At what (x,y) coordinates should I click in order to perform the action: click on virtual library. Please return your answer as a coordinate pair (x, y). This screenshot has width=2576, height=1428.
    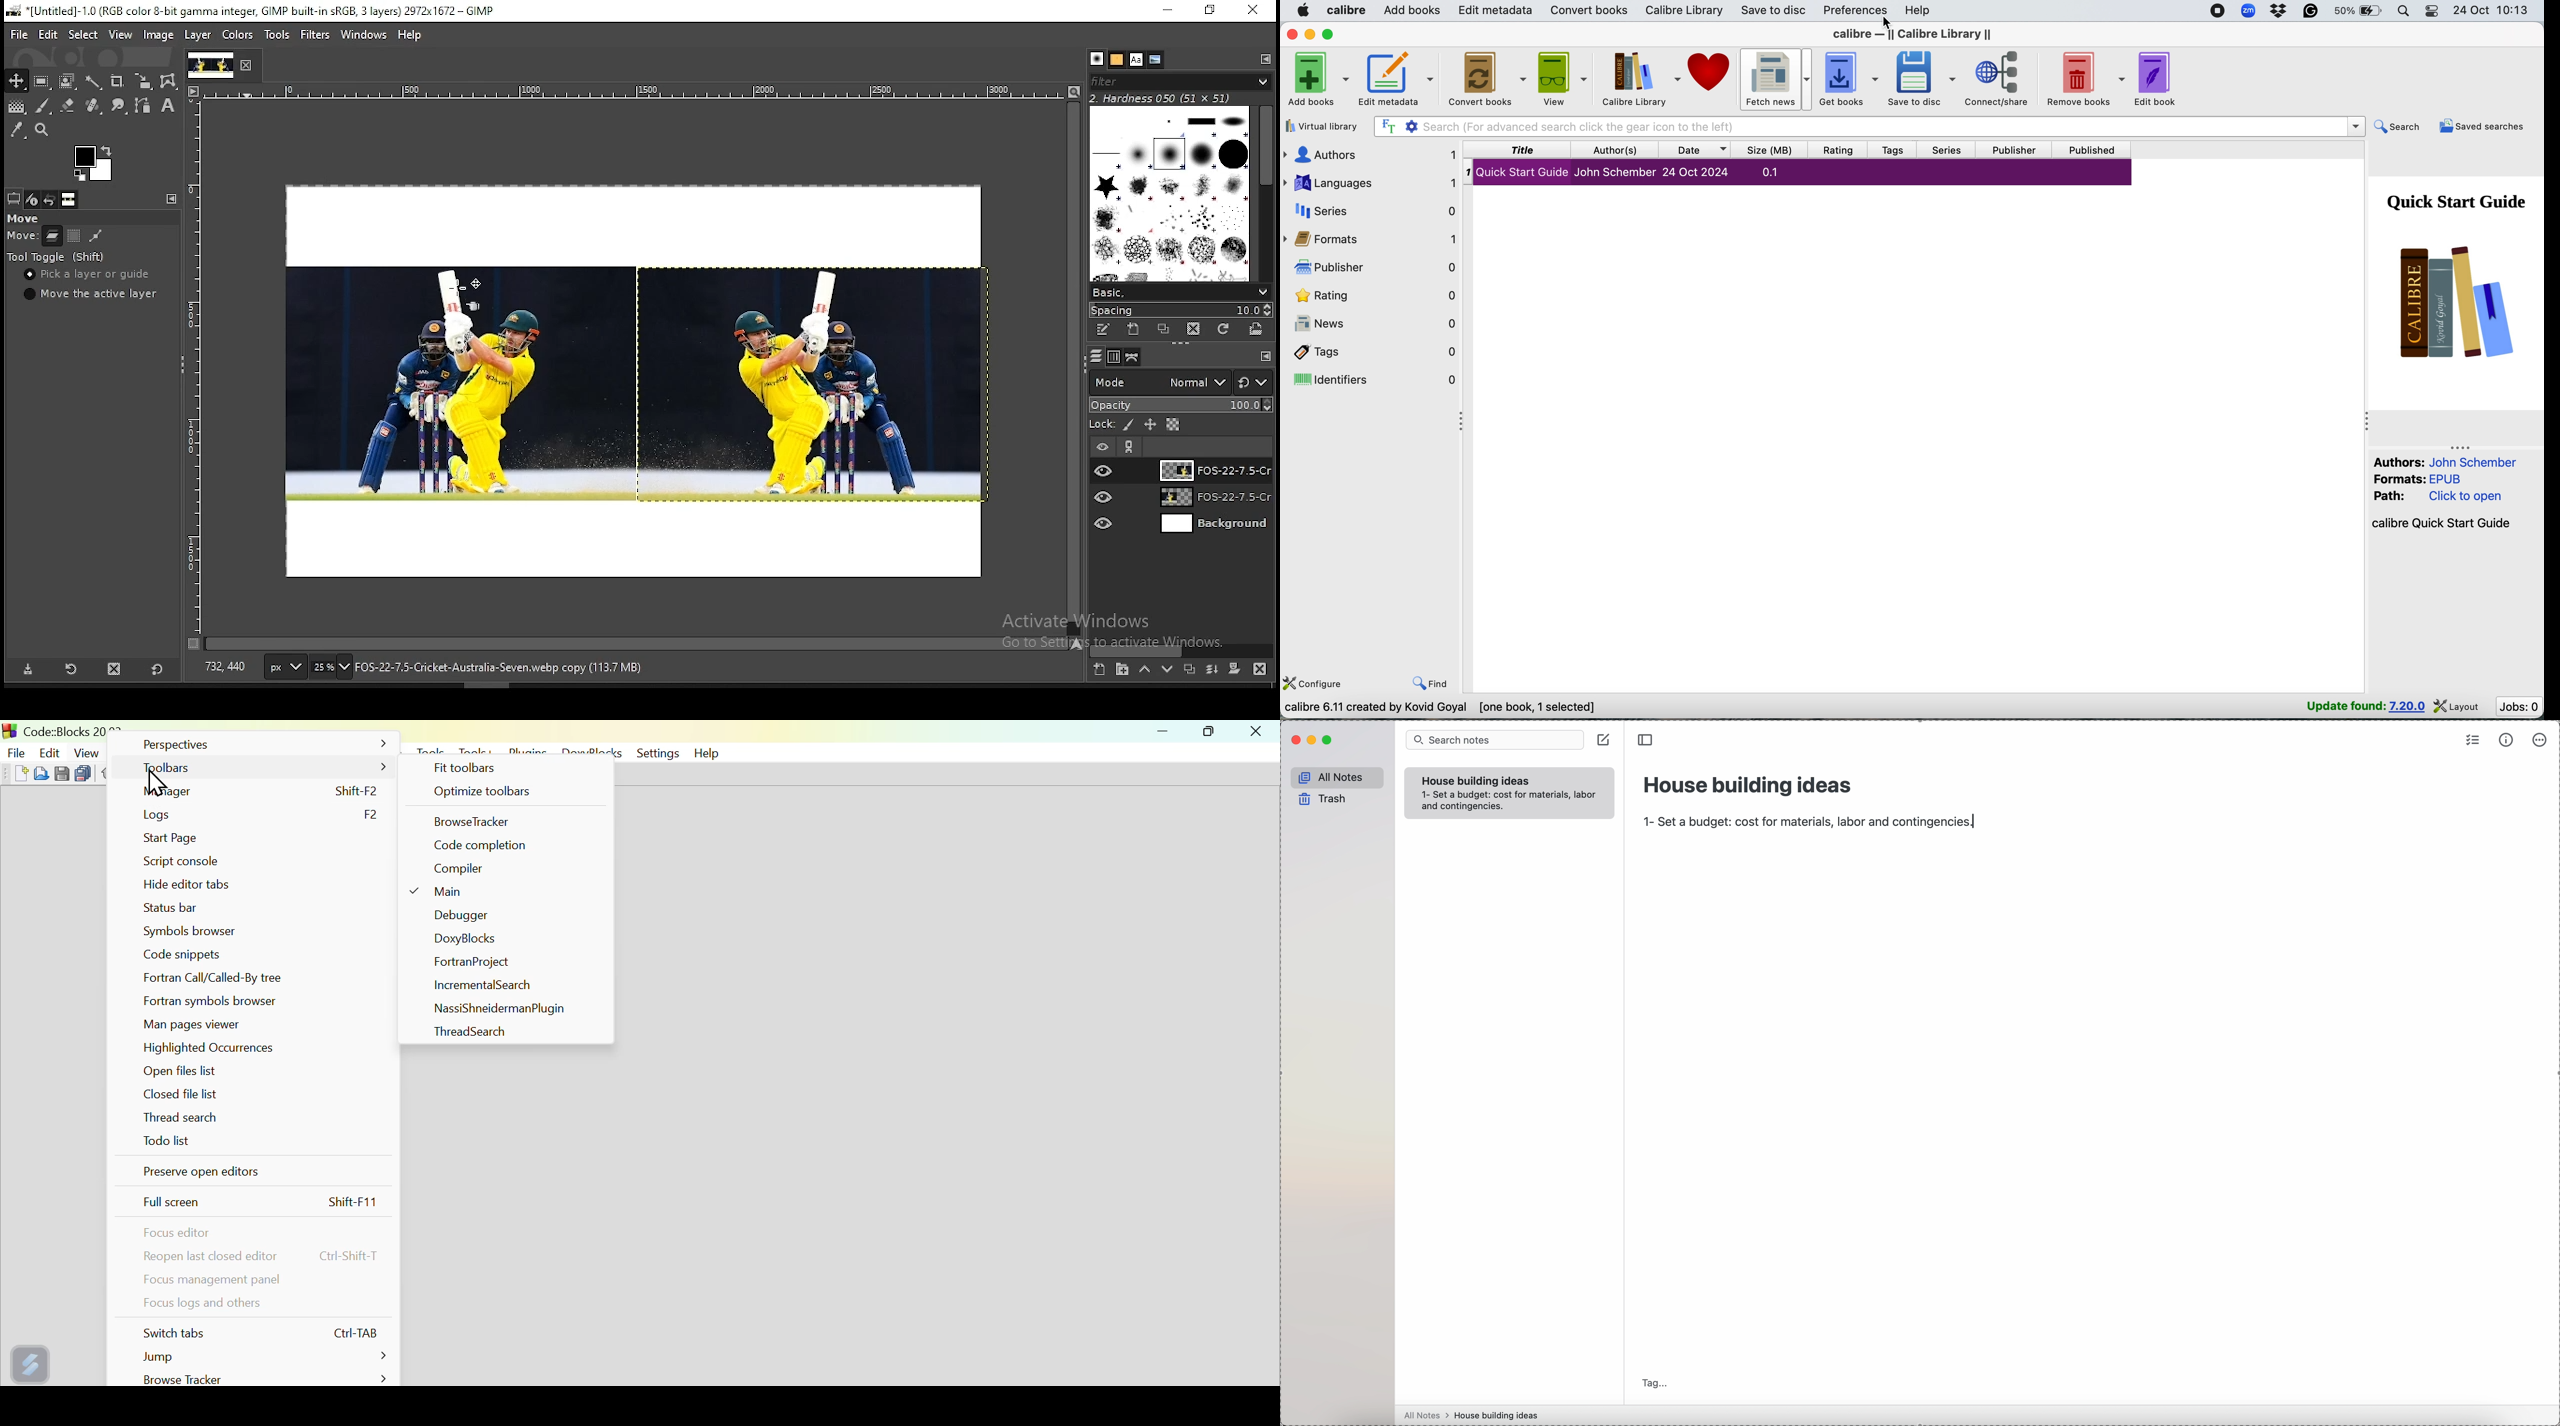
    Looking at the image, I should click on (1324, 127).